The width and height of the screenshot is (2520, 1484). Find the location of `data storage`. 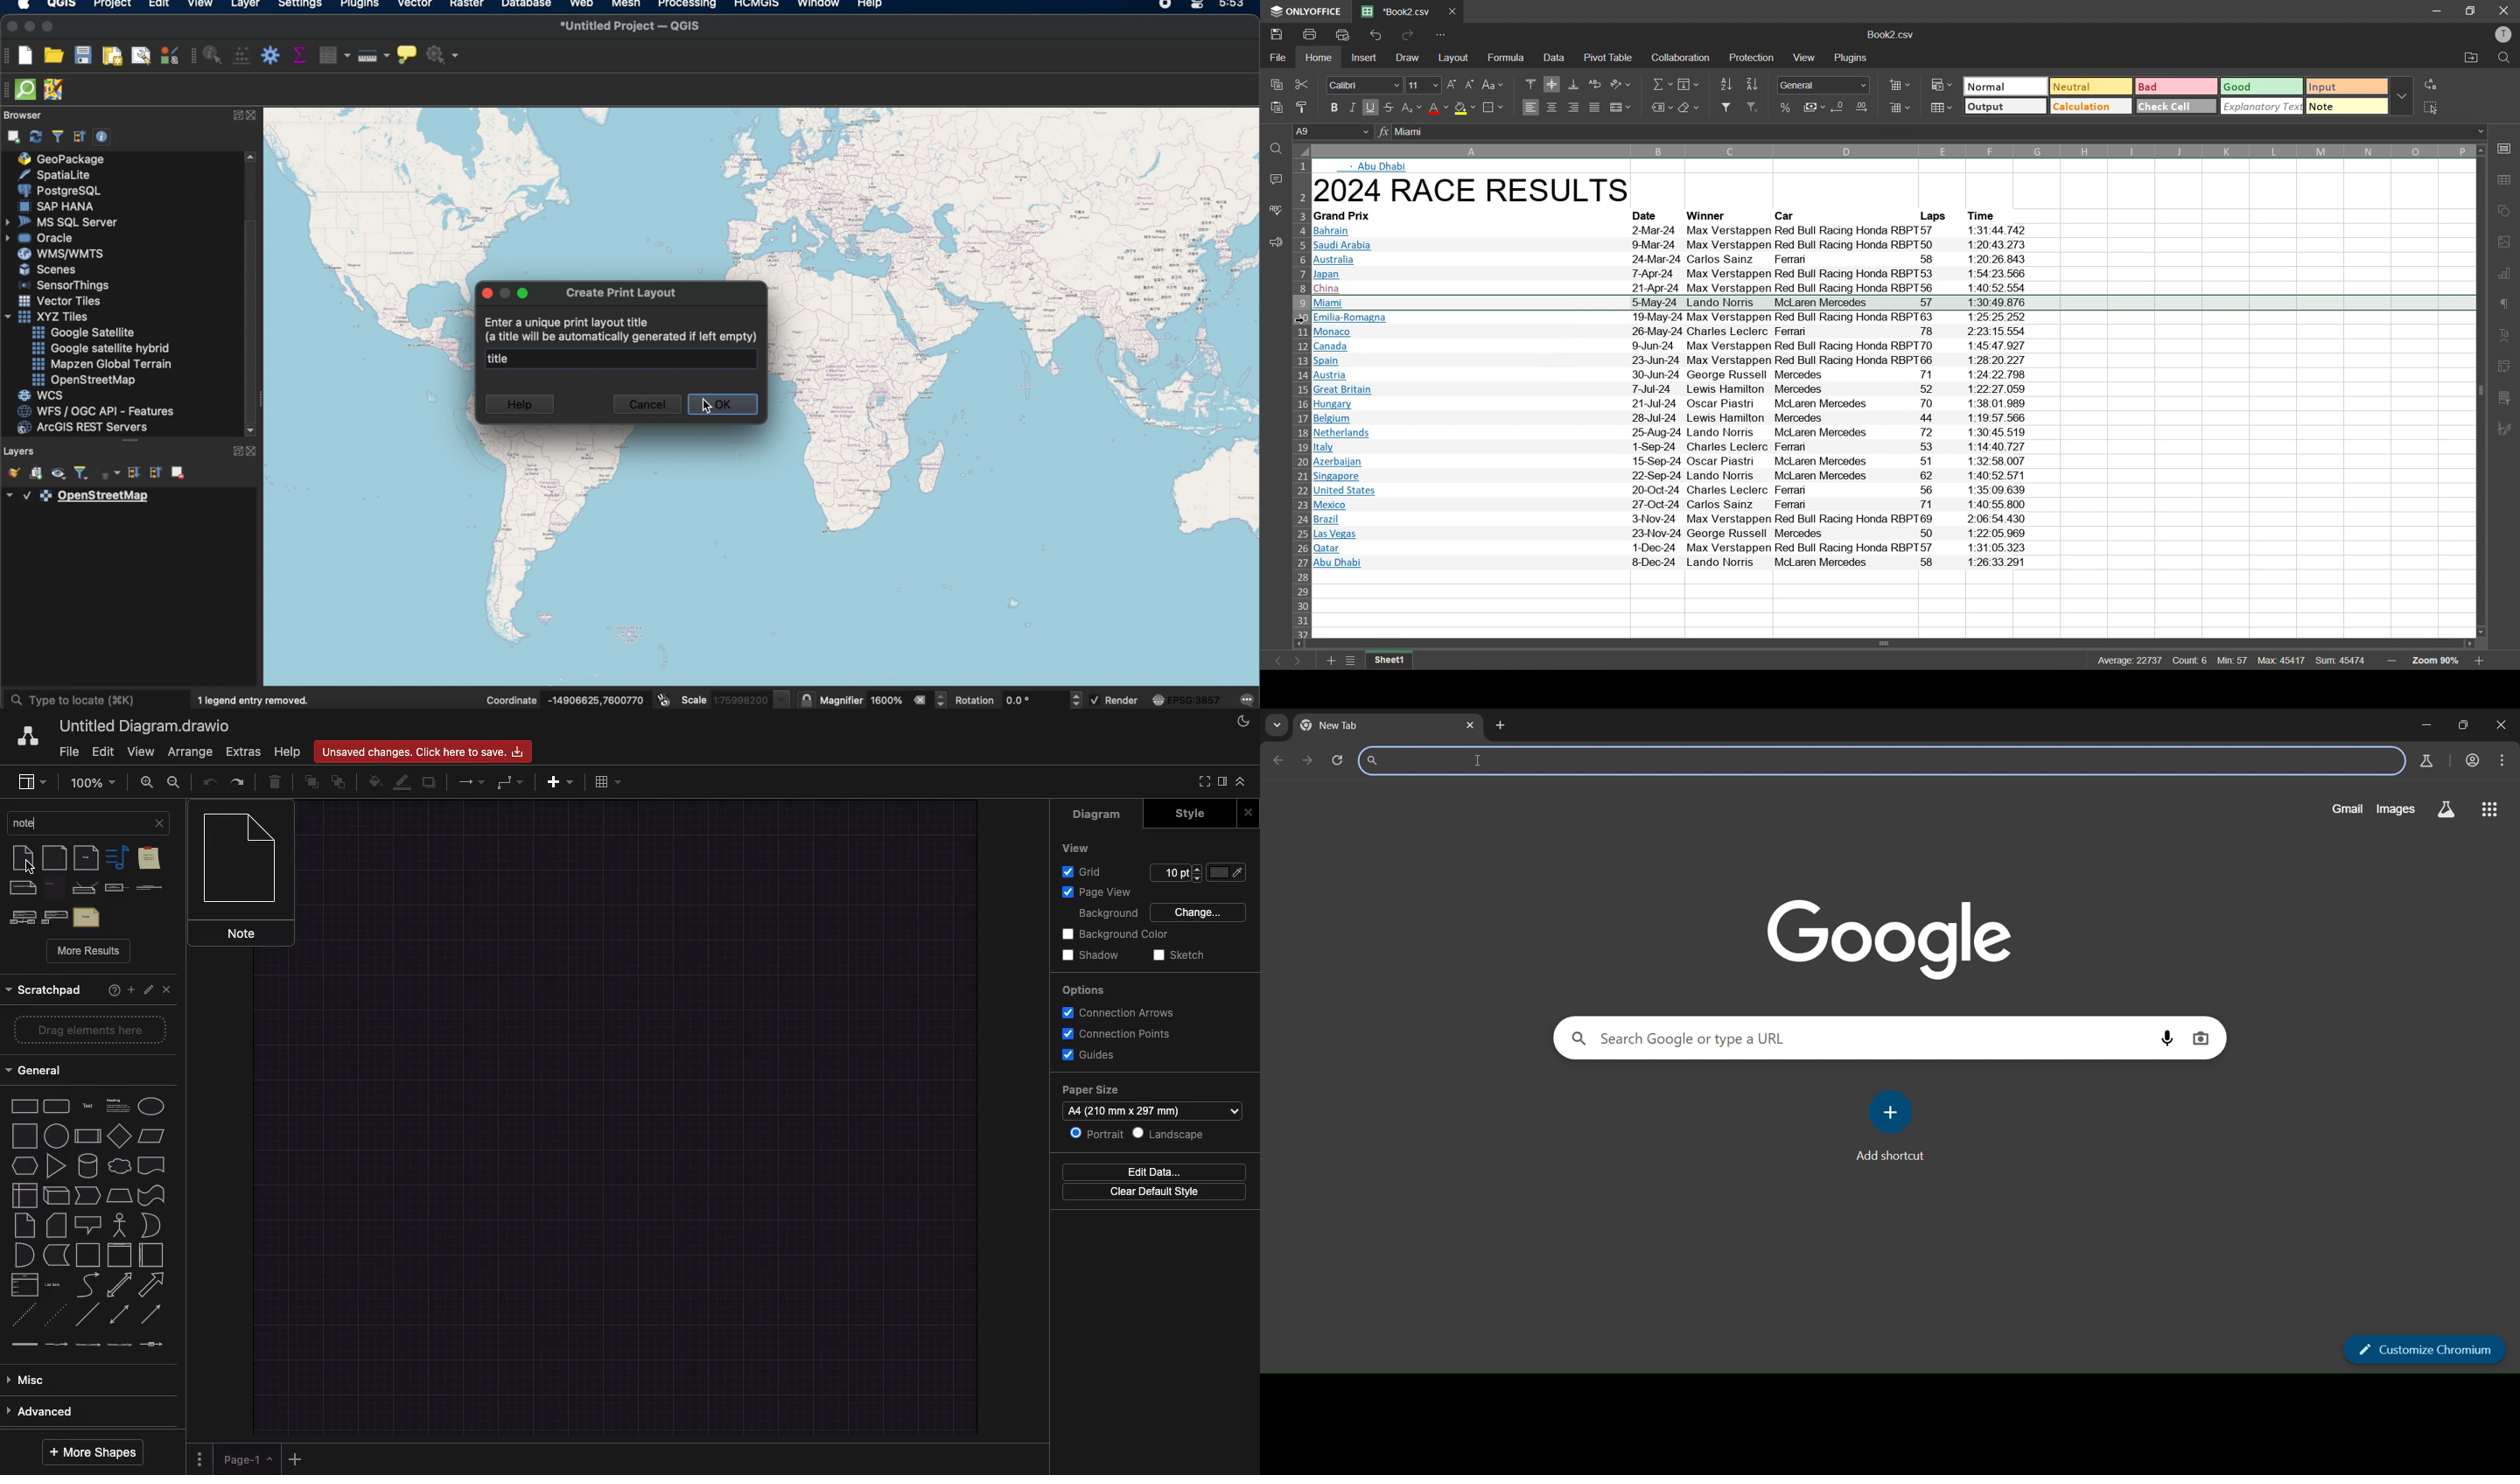

data storage is located at coordinates (56, 1255).